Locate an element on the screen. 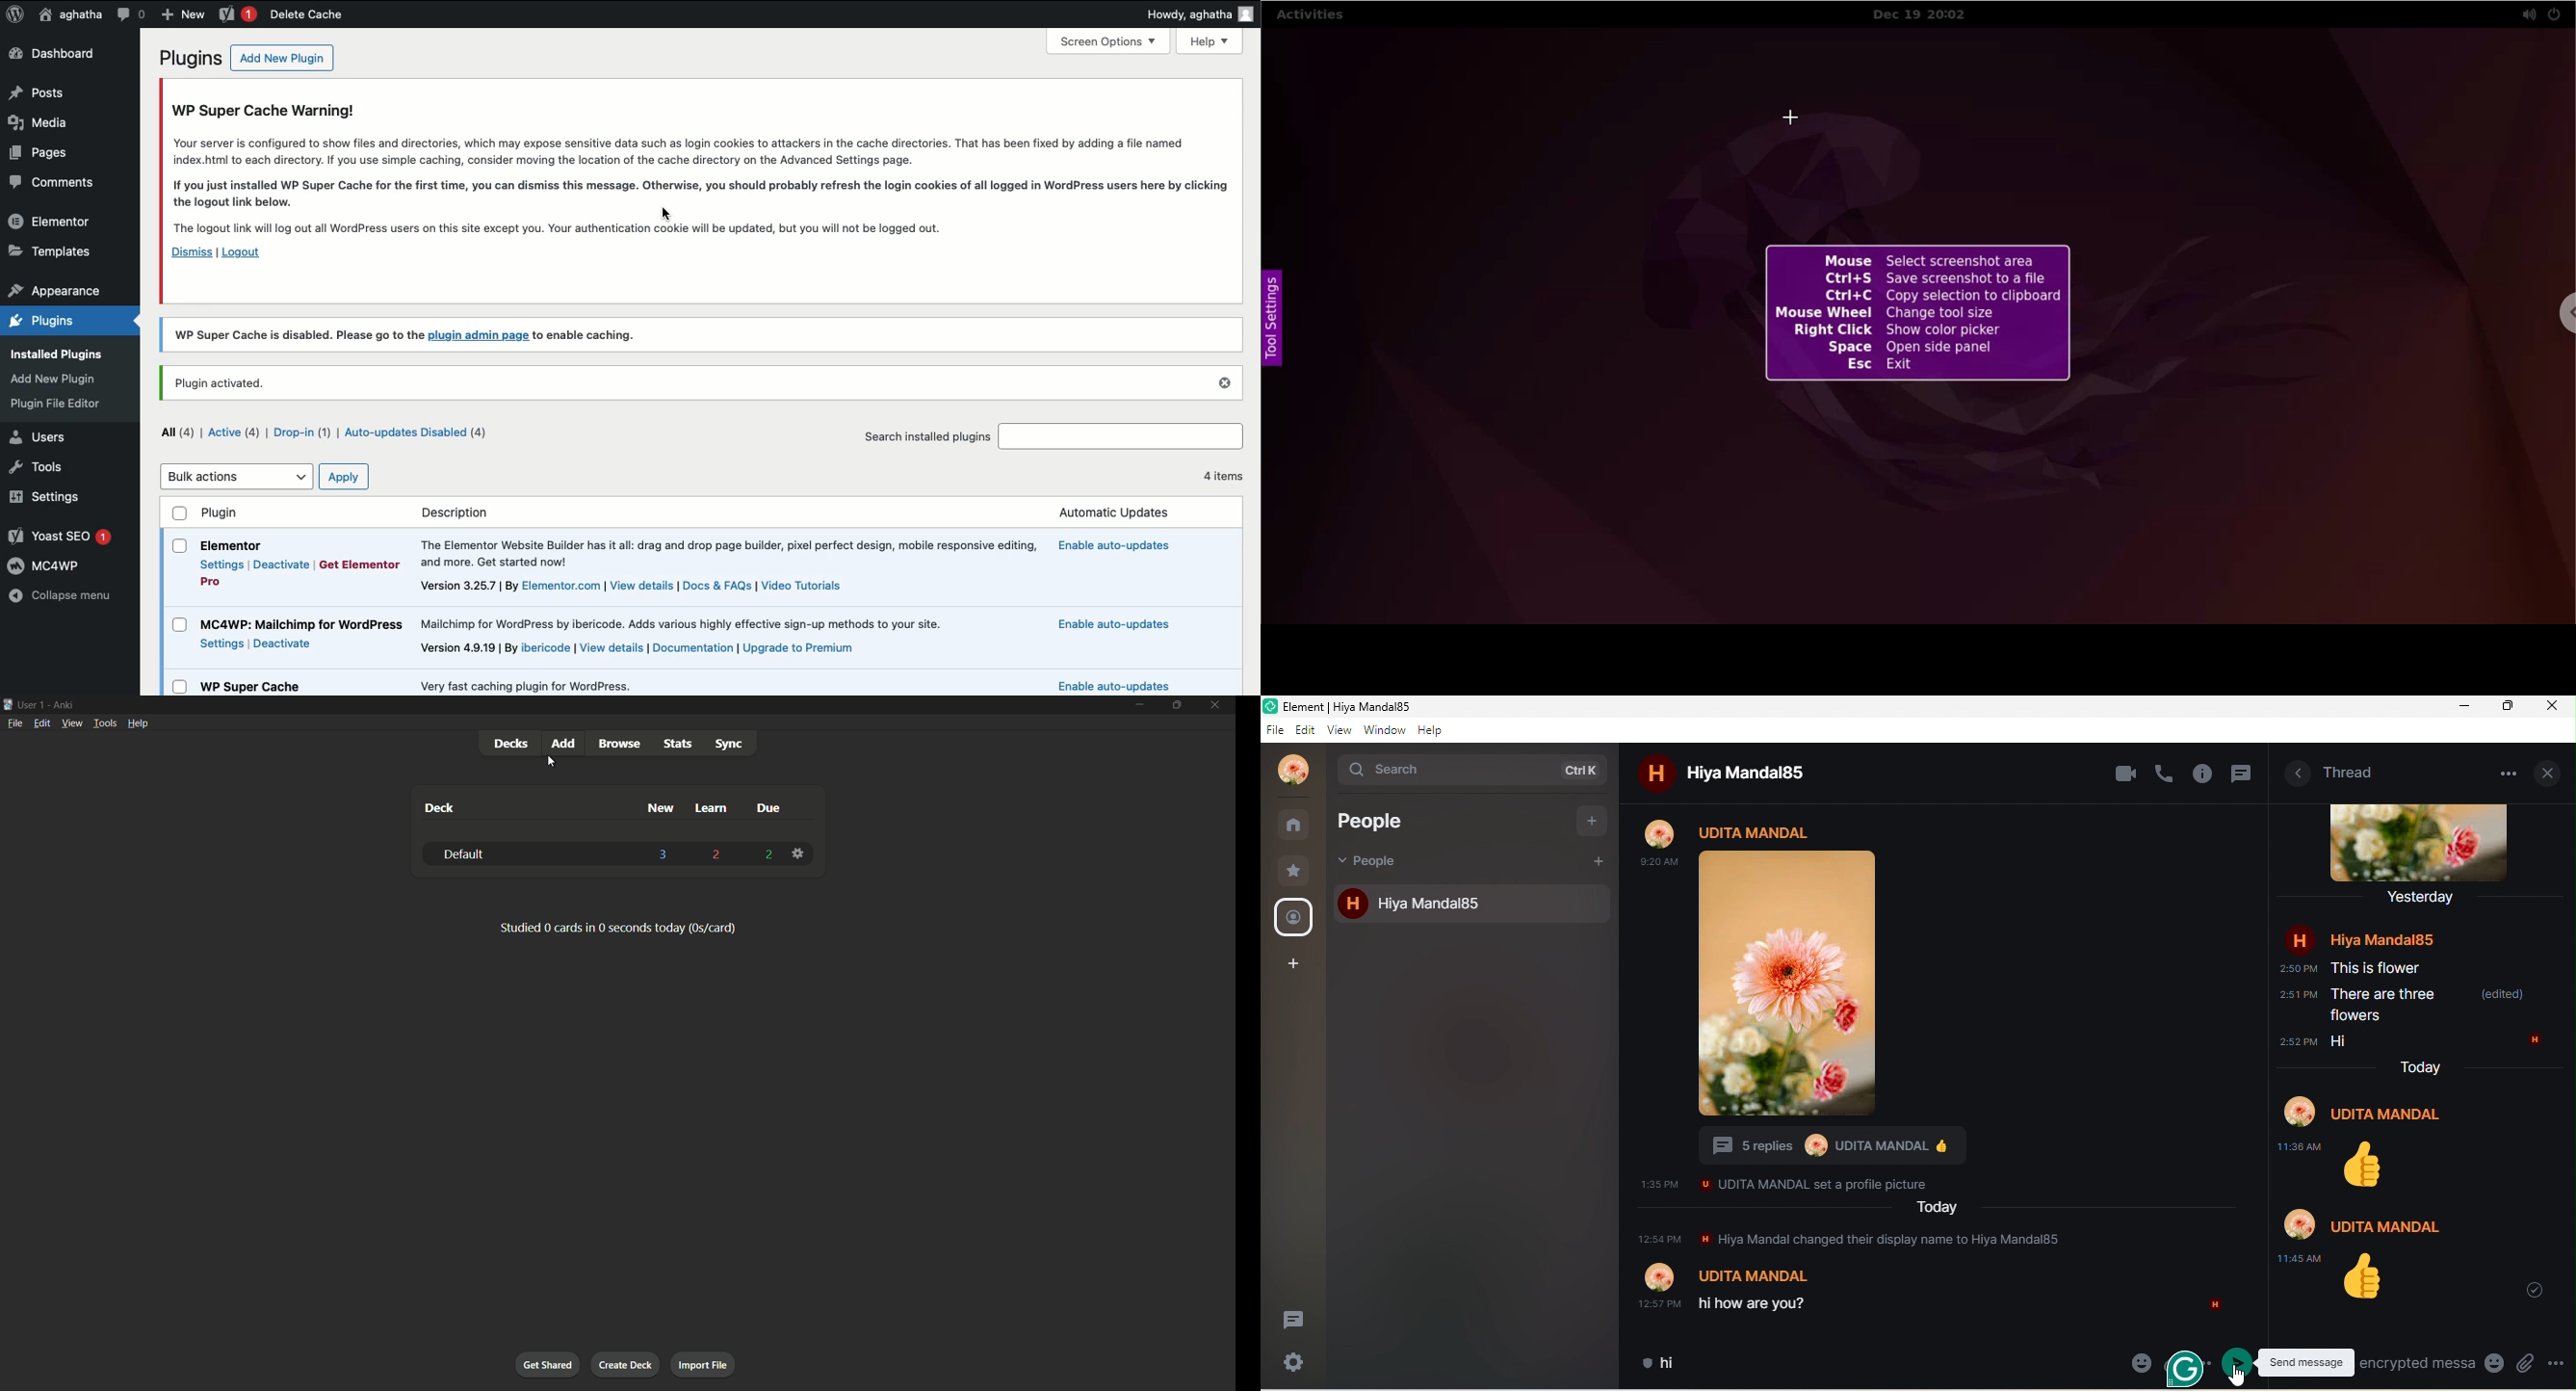 The image size is (2576, 1400). room information is located at coordinates (2297, 774).